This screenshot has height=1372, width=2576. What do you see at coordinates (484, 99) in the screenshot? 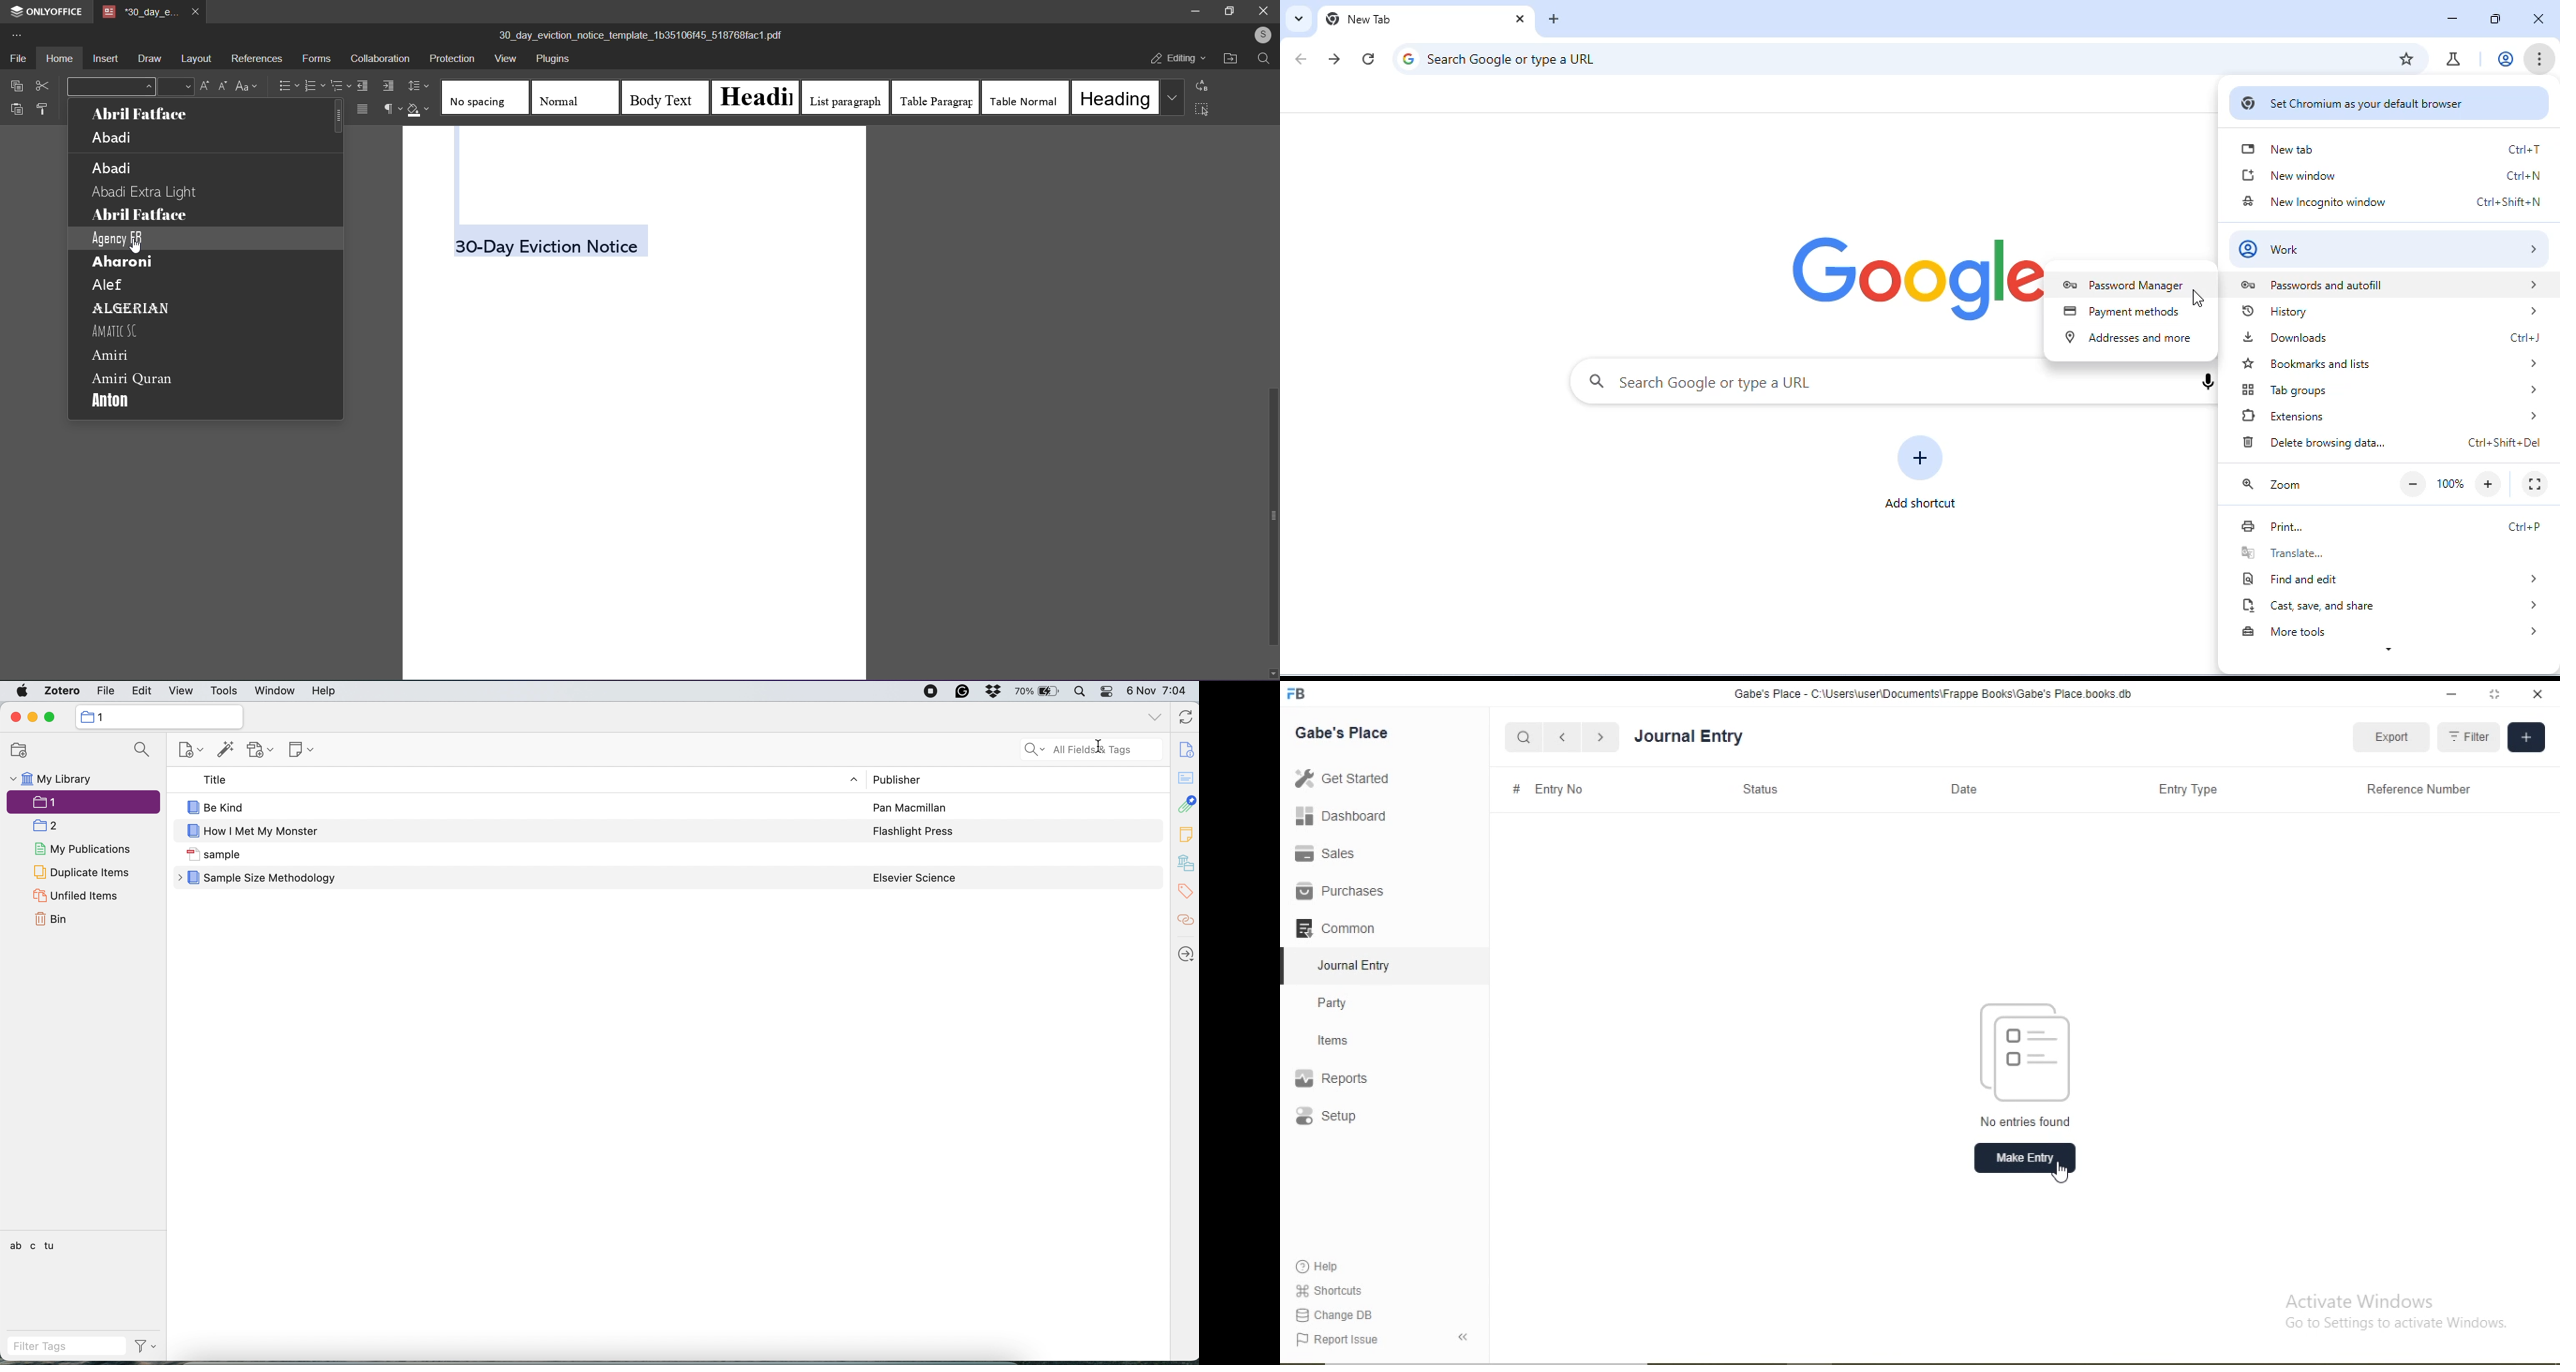
I see `no spacing` at bounding box center [484, 99].